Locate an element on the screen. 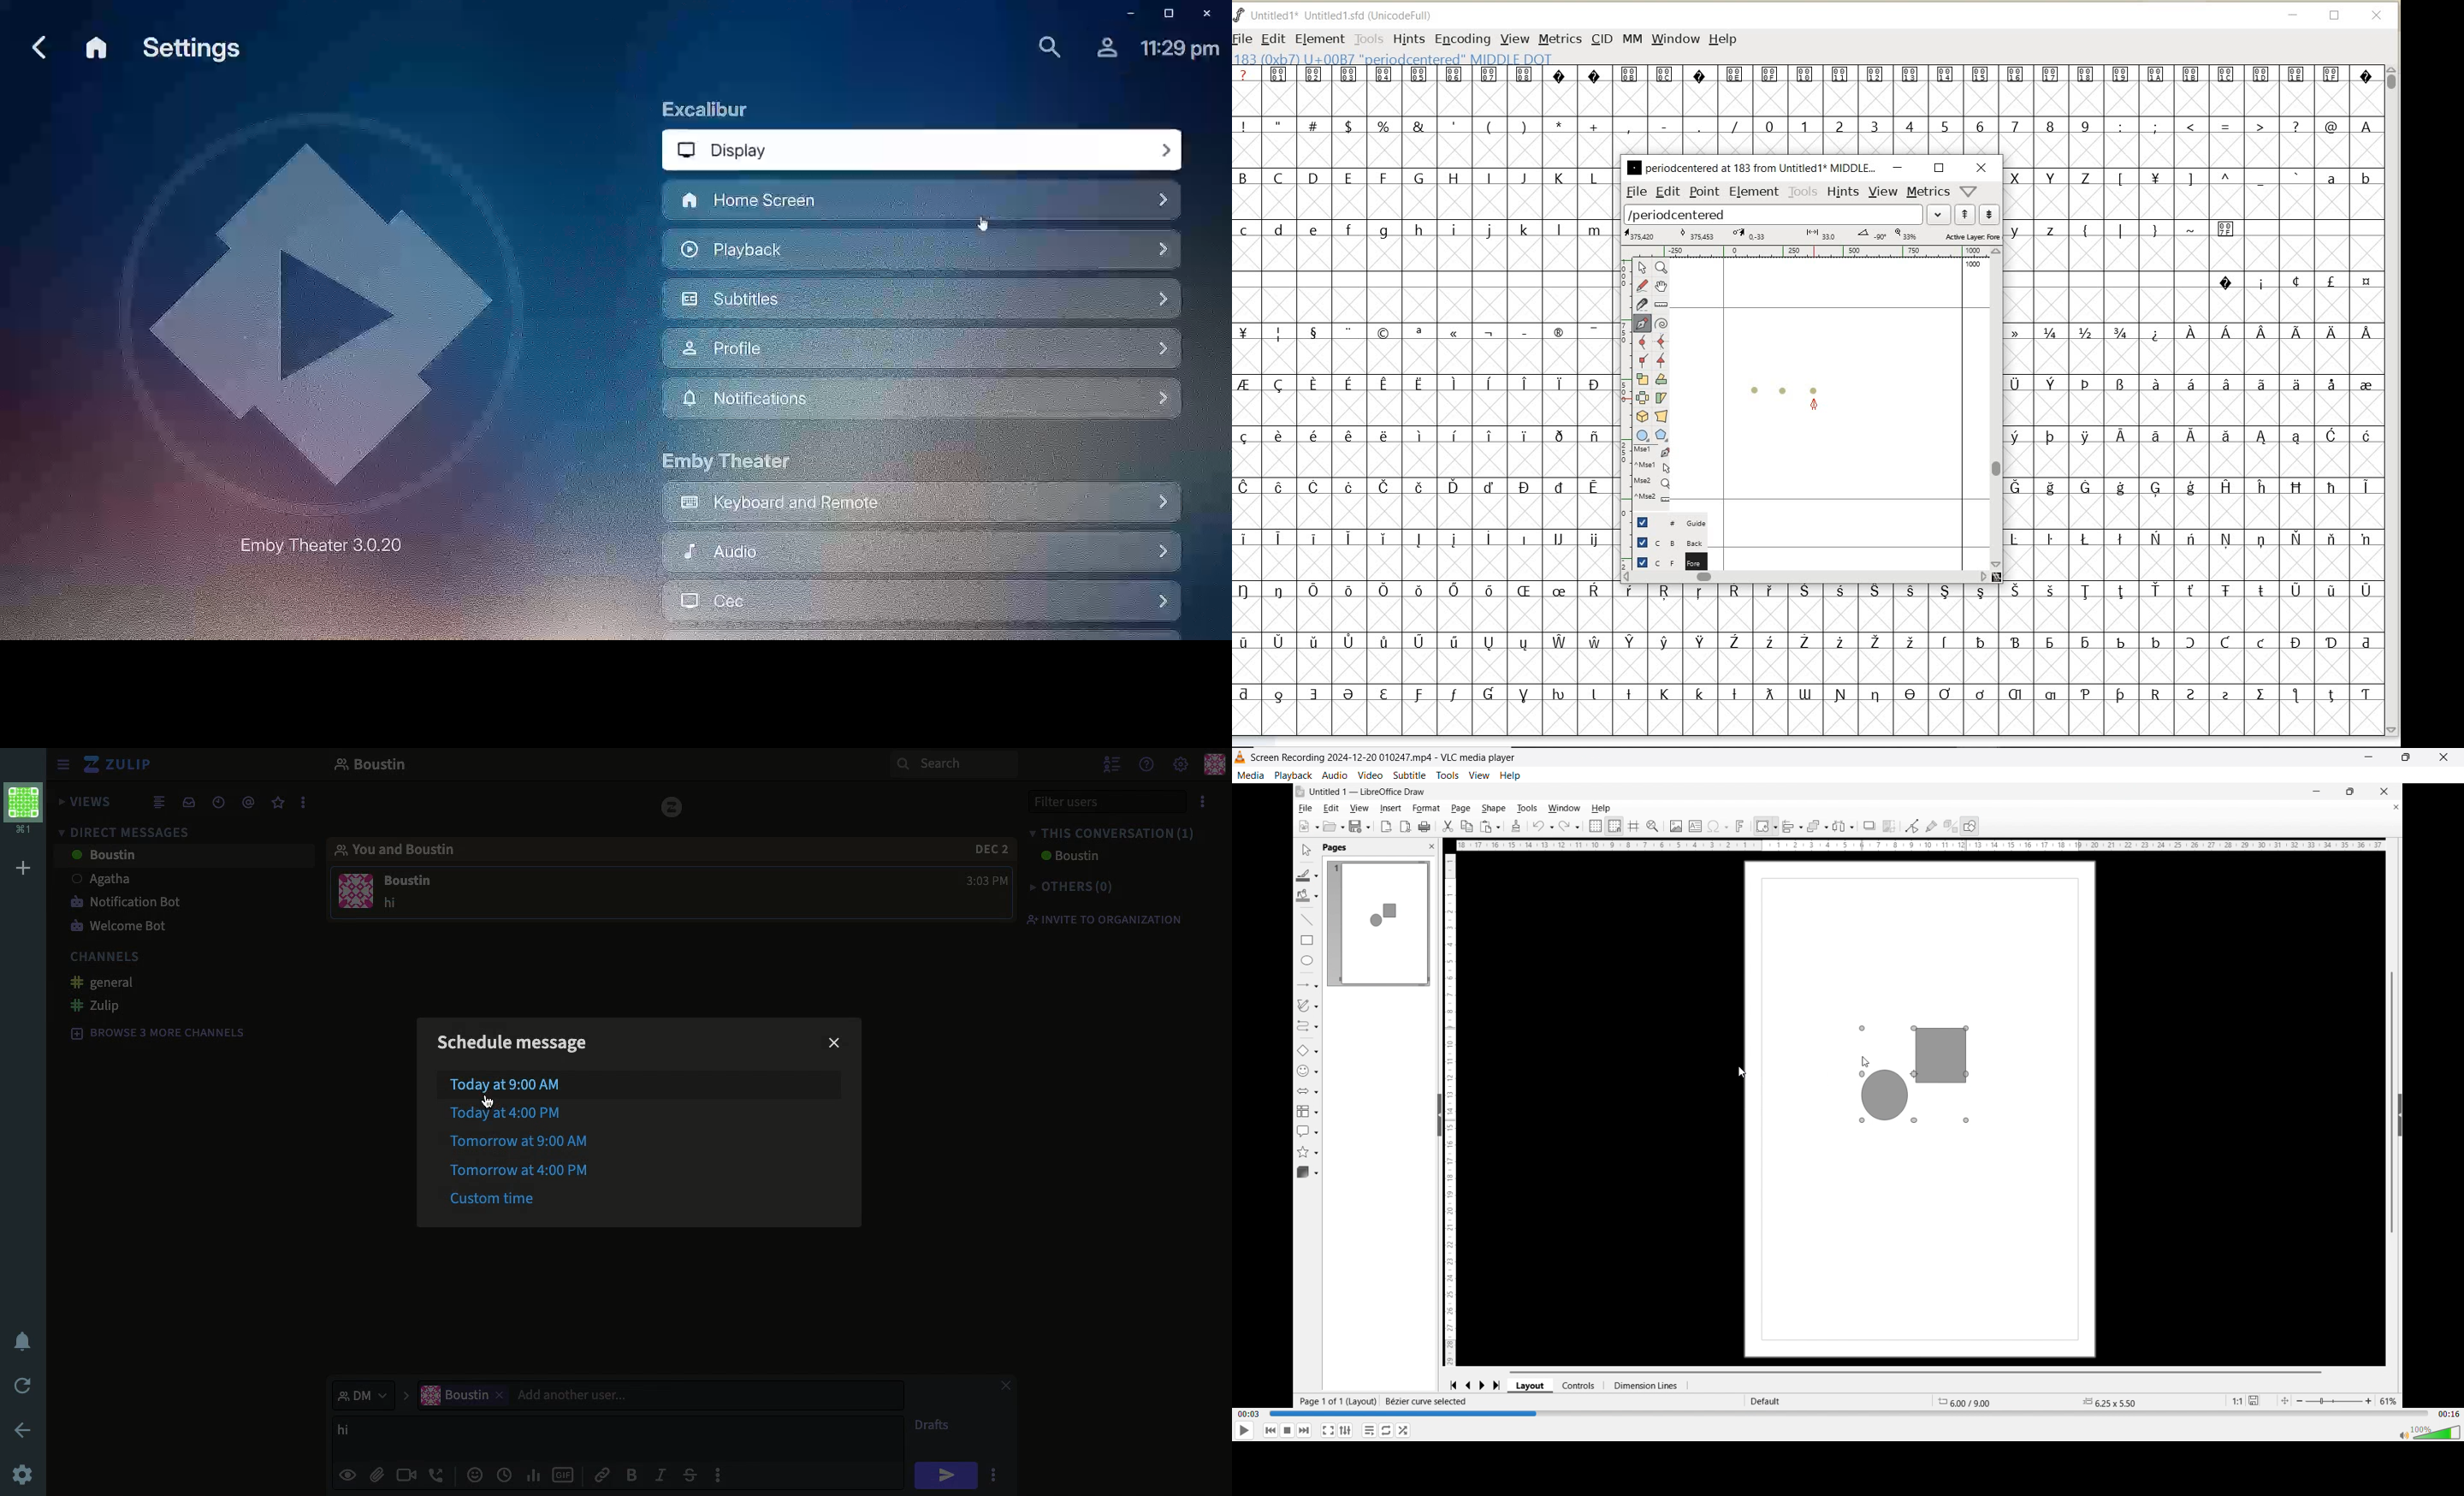 The width and height of the screenshot is (2464, 1512). Close is located at coordinates (2446, 757).